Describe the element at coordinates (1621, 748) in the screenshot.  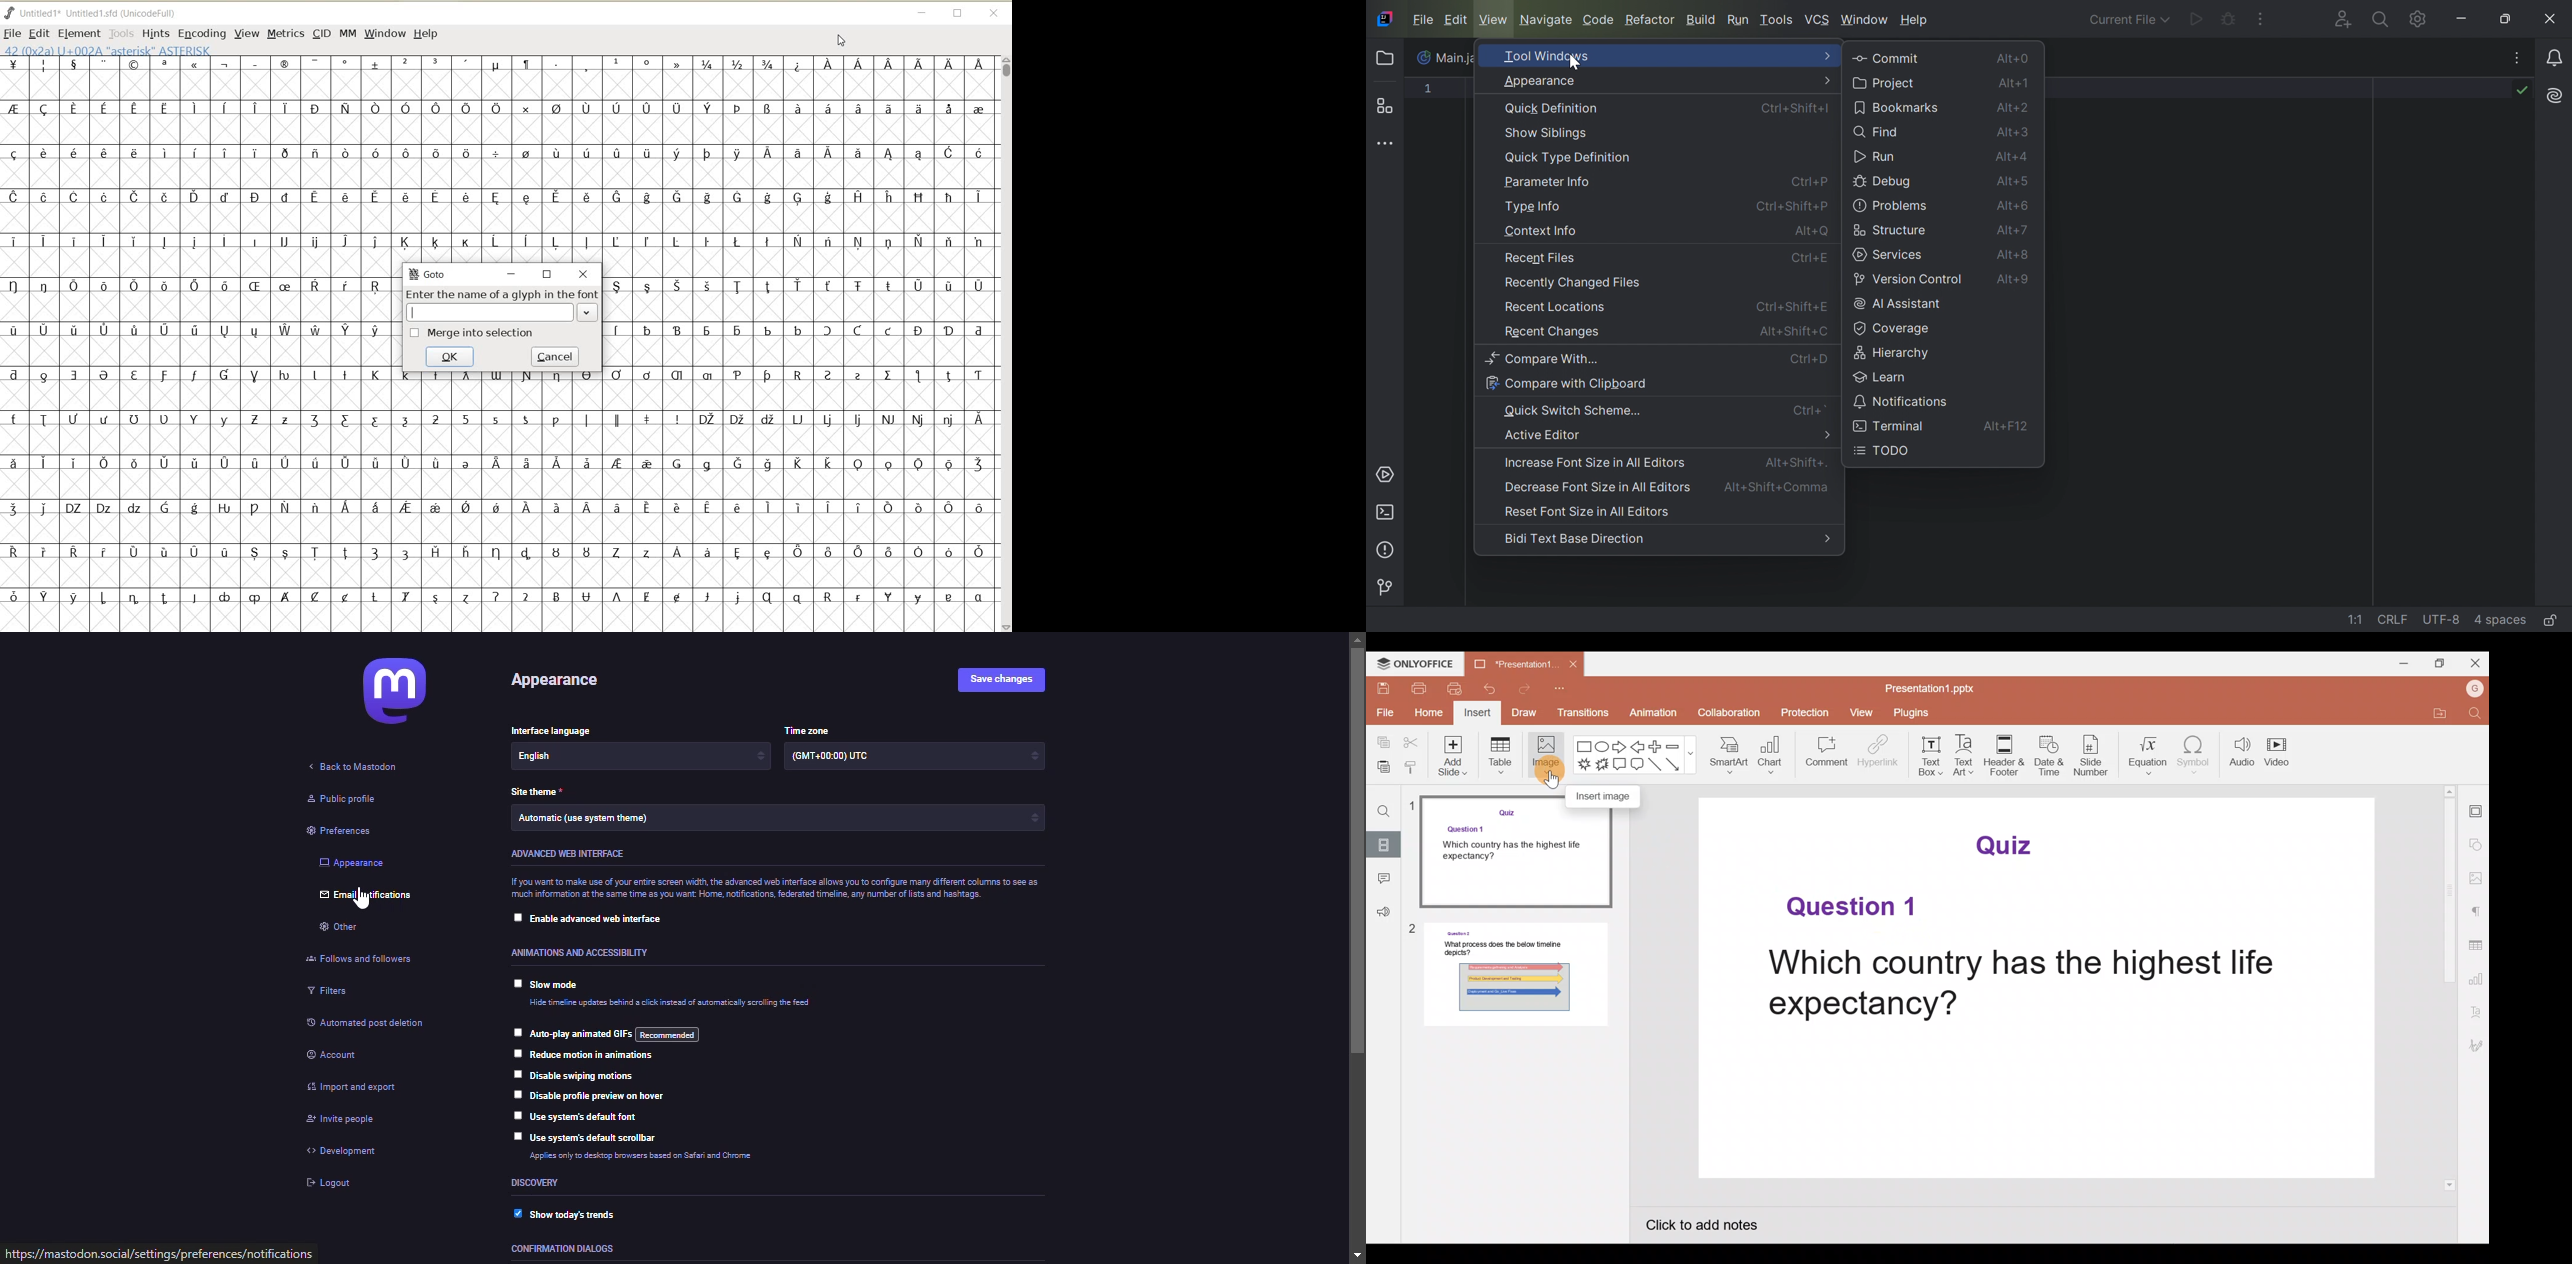
I see `Right arrow` at that location.